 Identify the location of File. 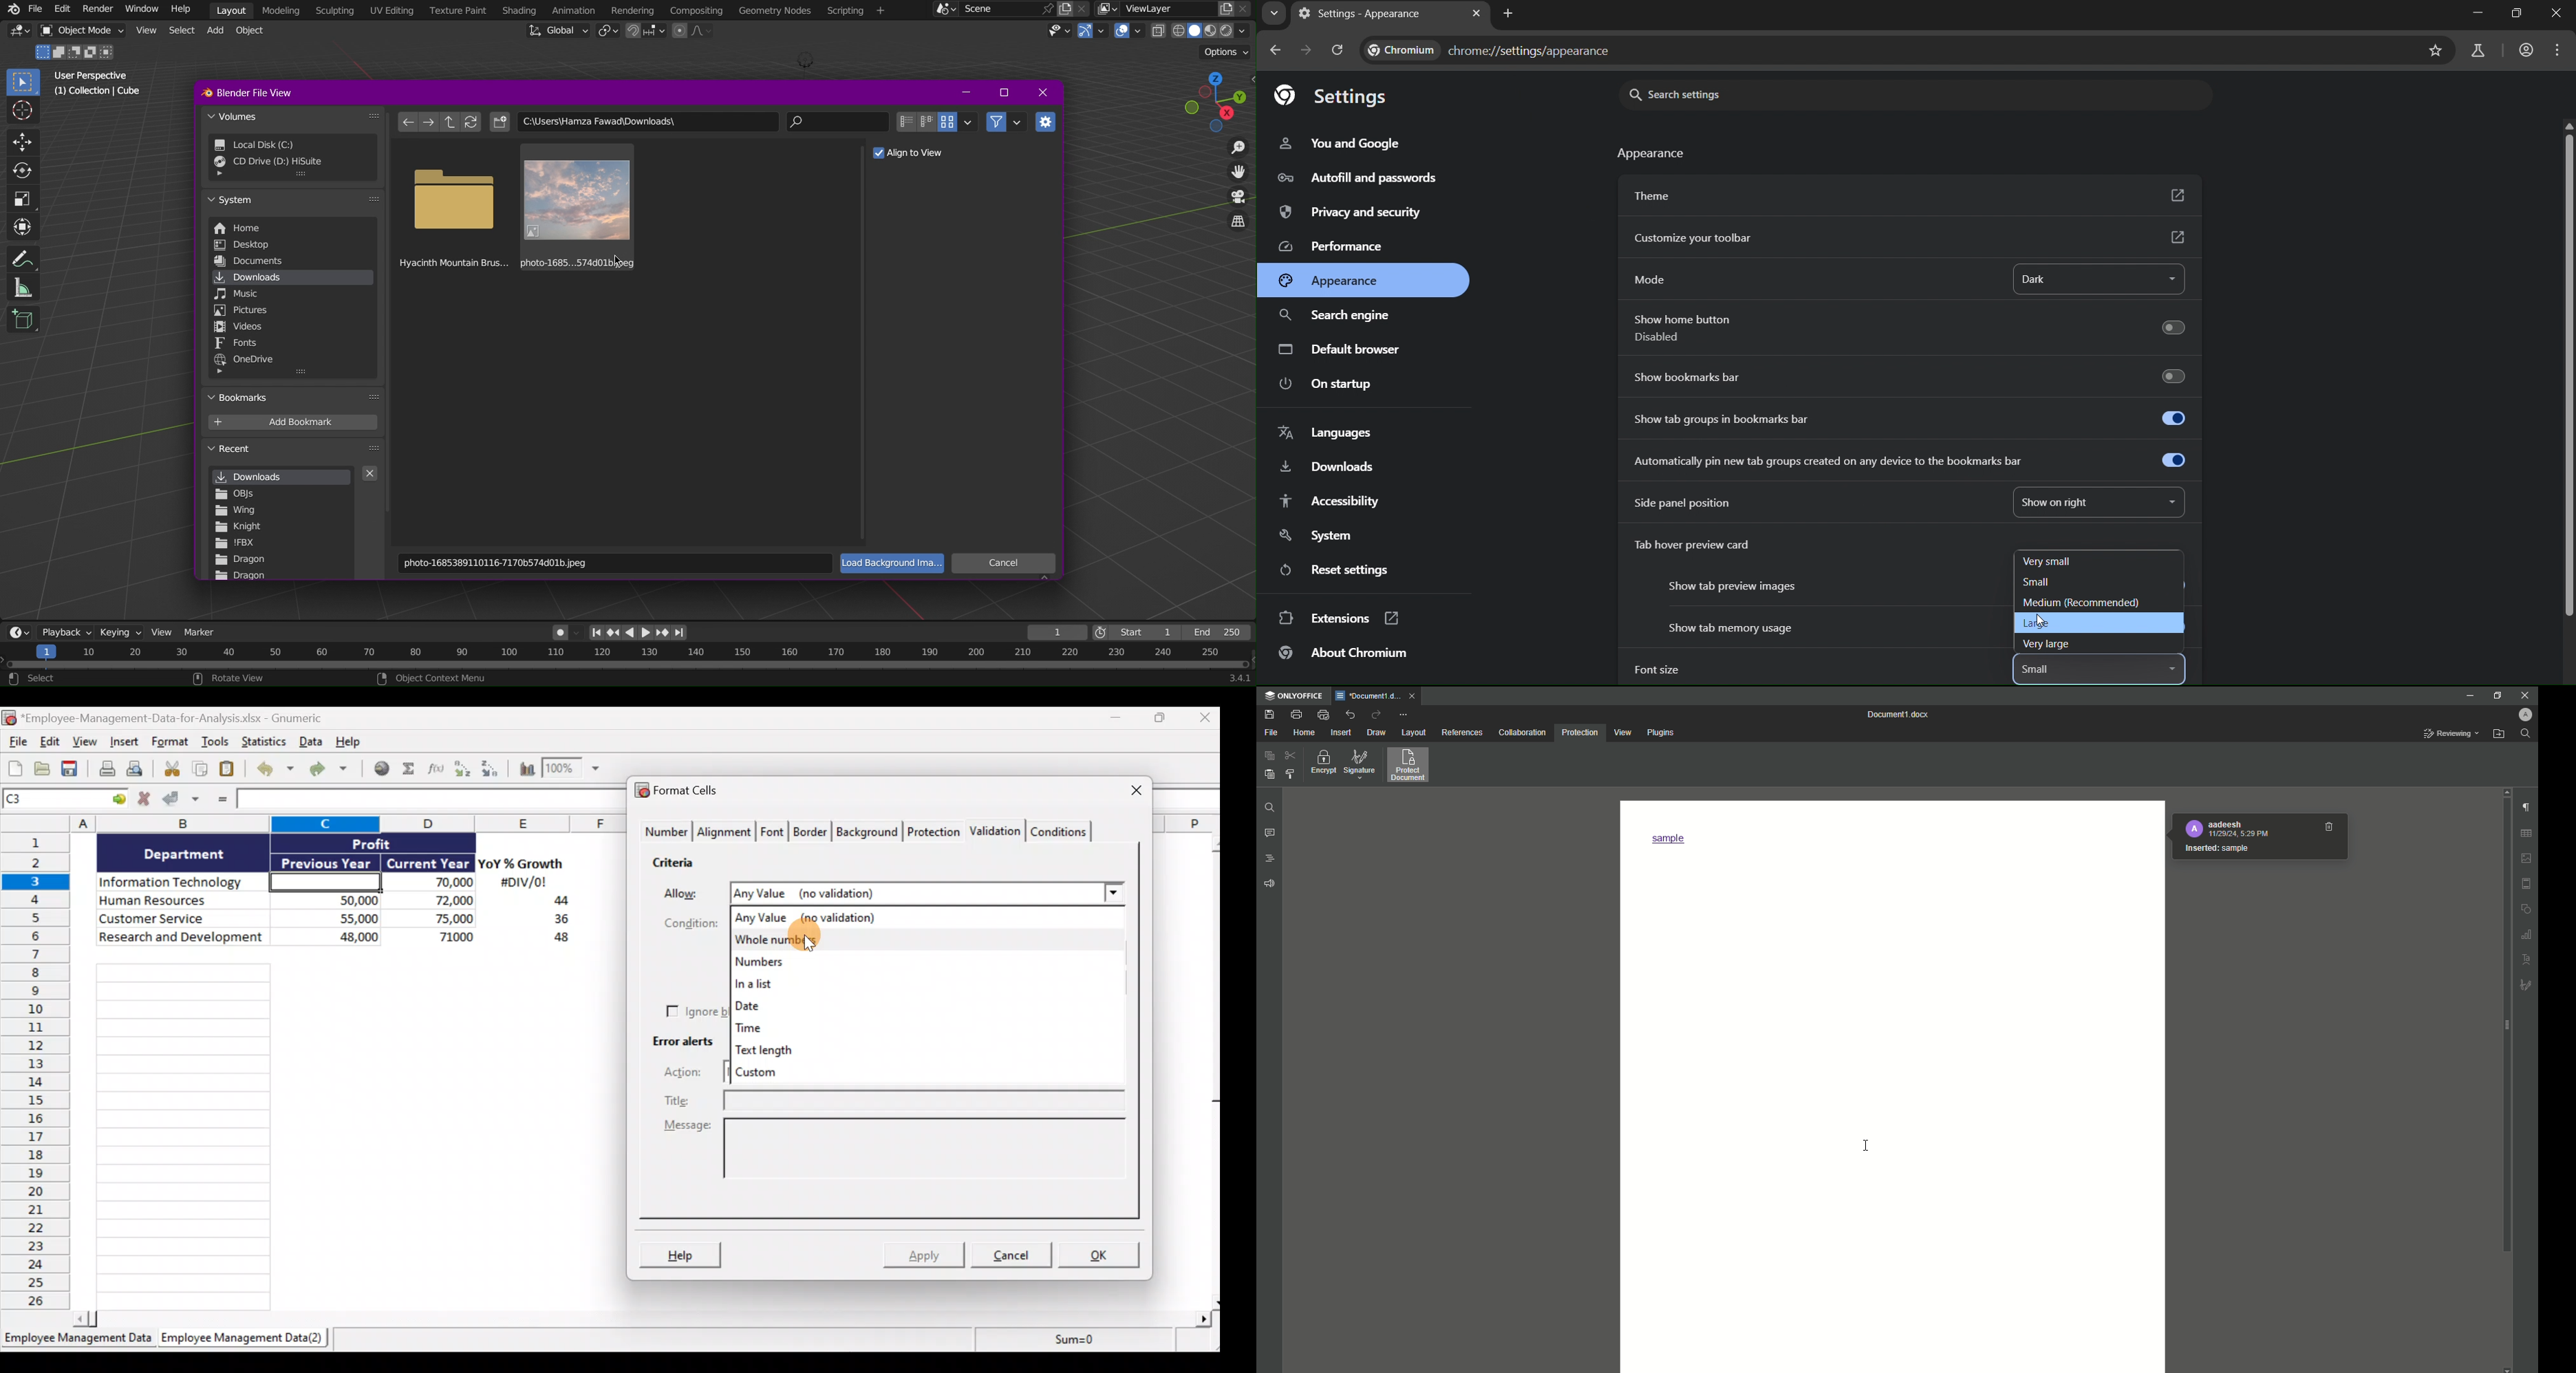
(15, 743).